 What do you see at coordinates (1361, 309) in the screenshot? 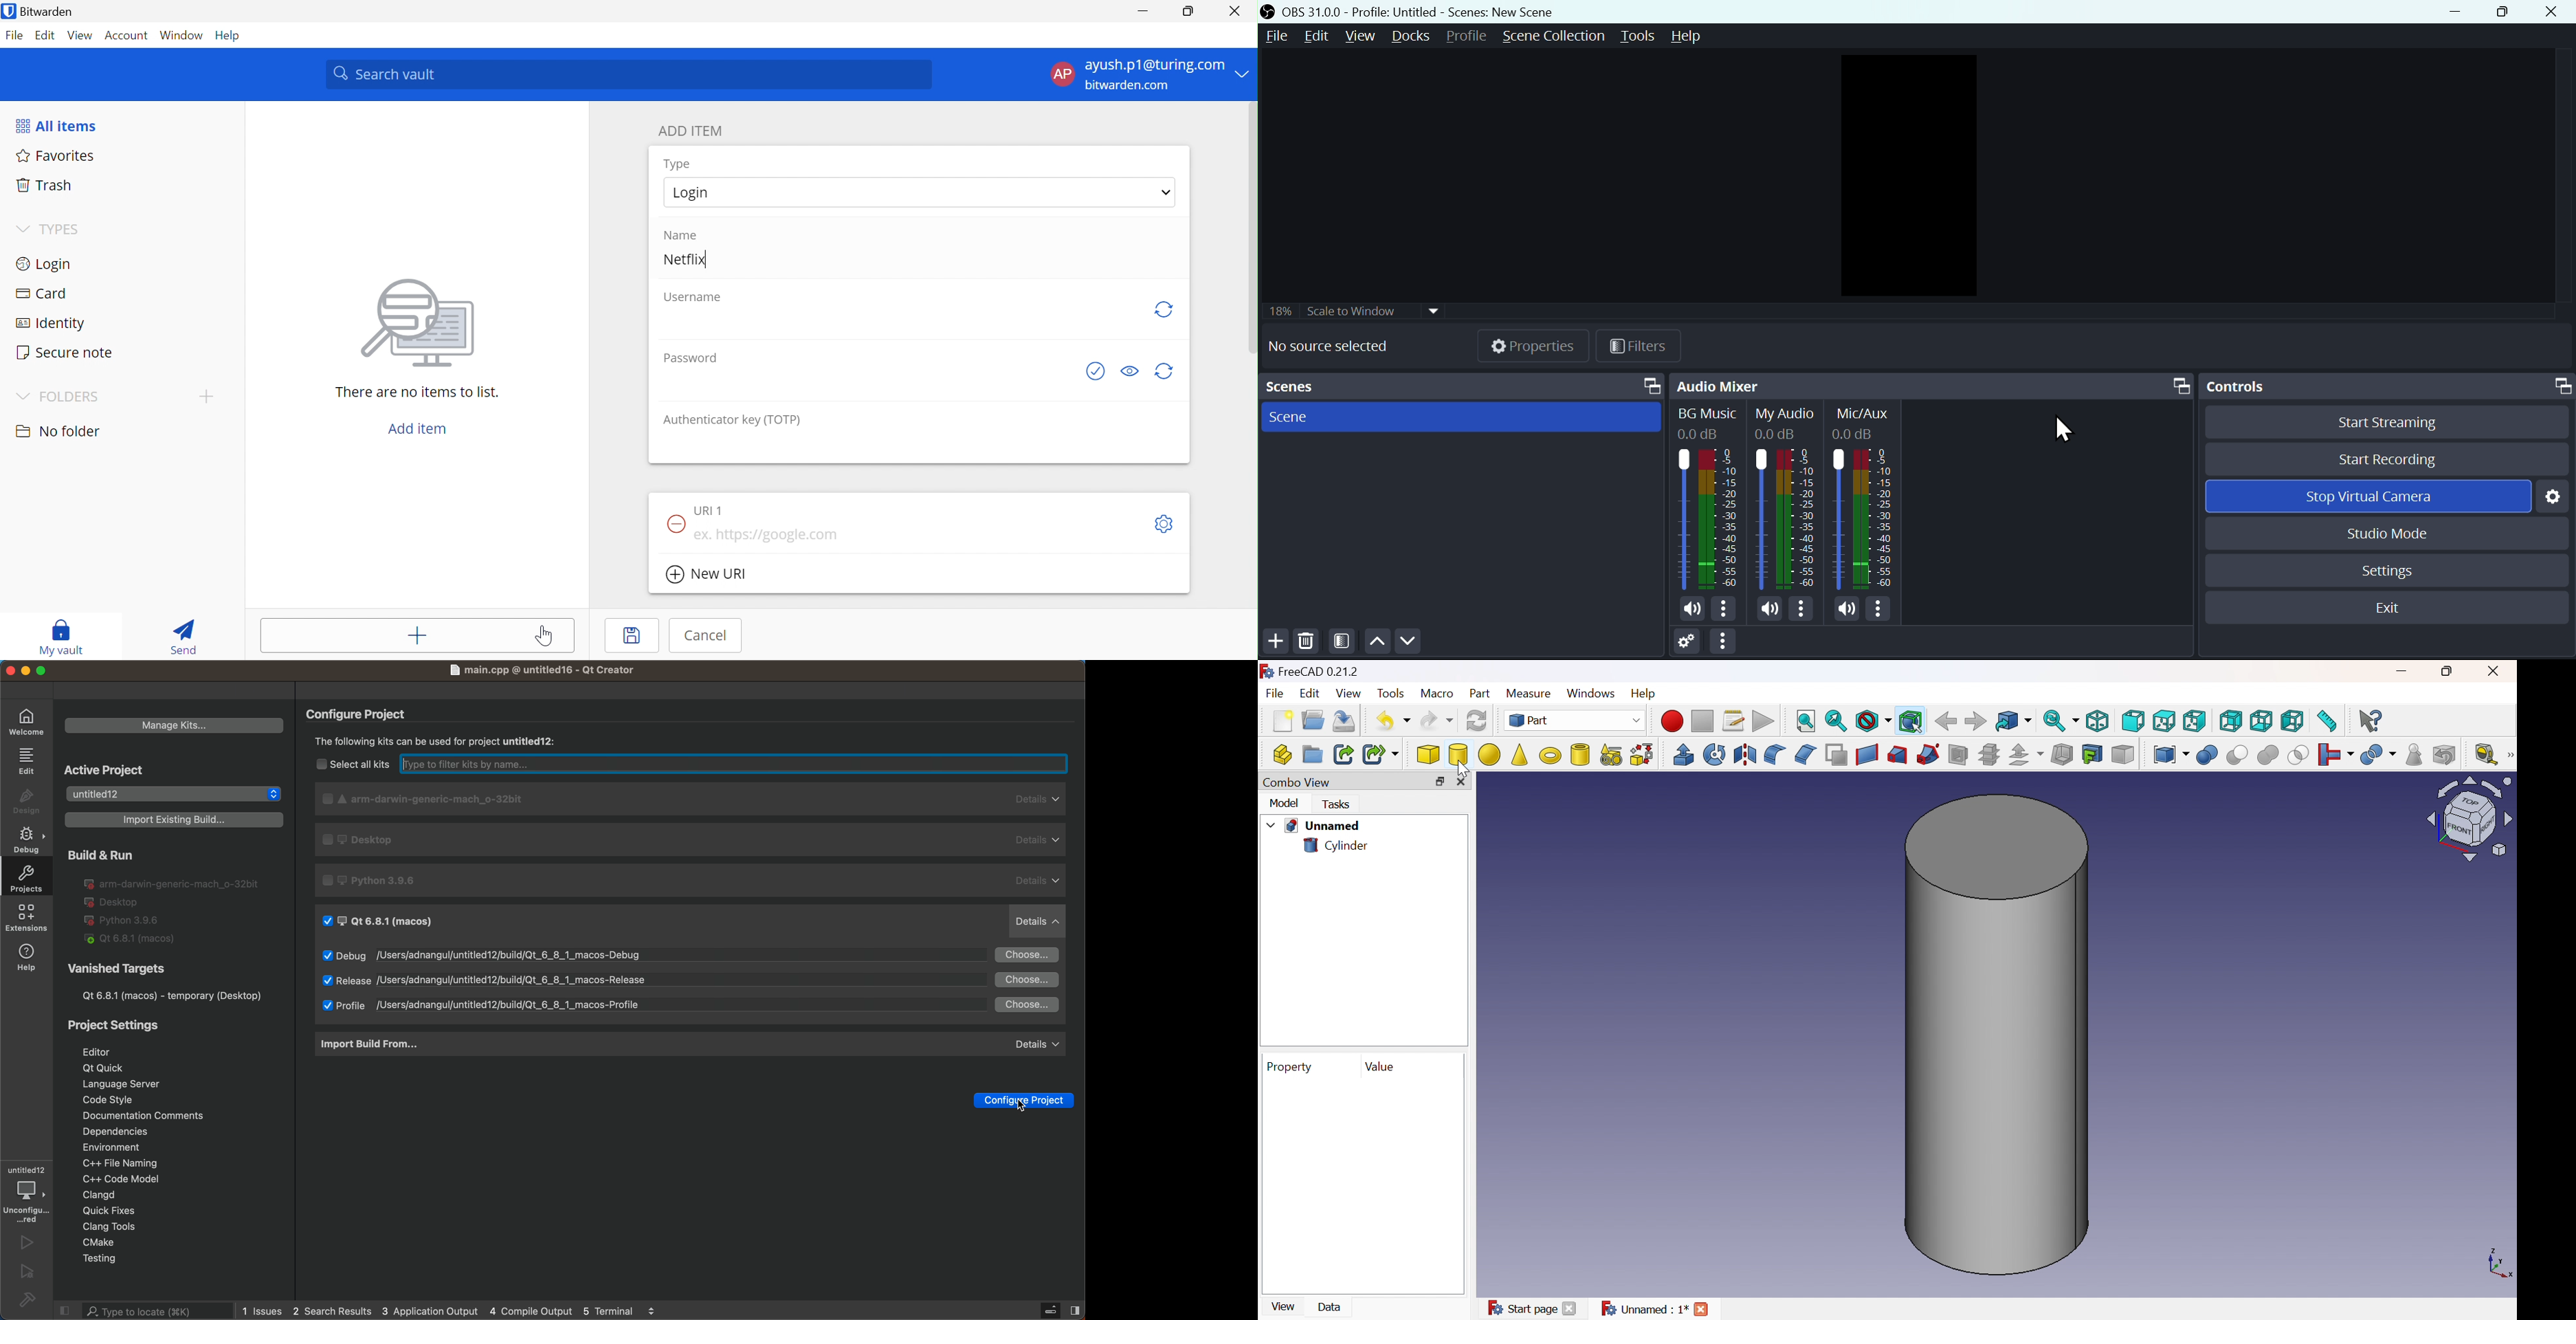
I see `Scale to window` at bounding box center [1361, 309].